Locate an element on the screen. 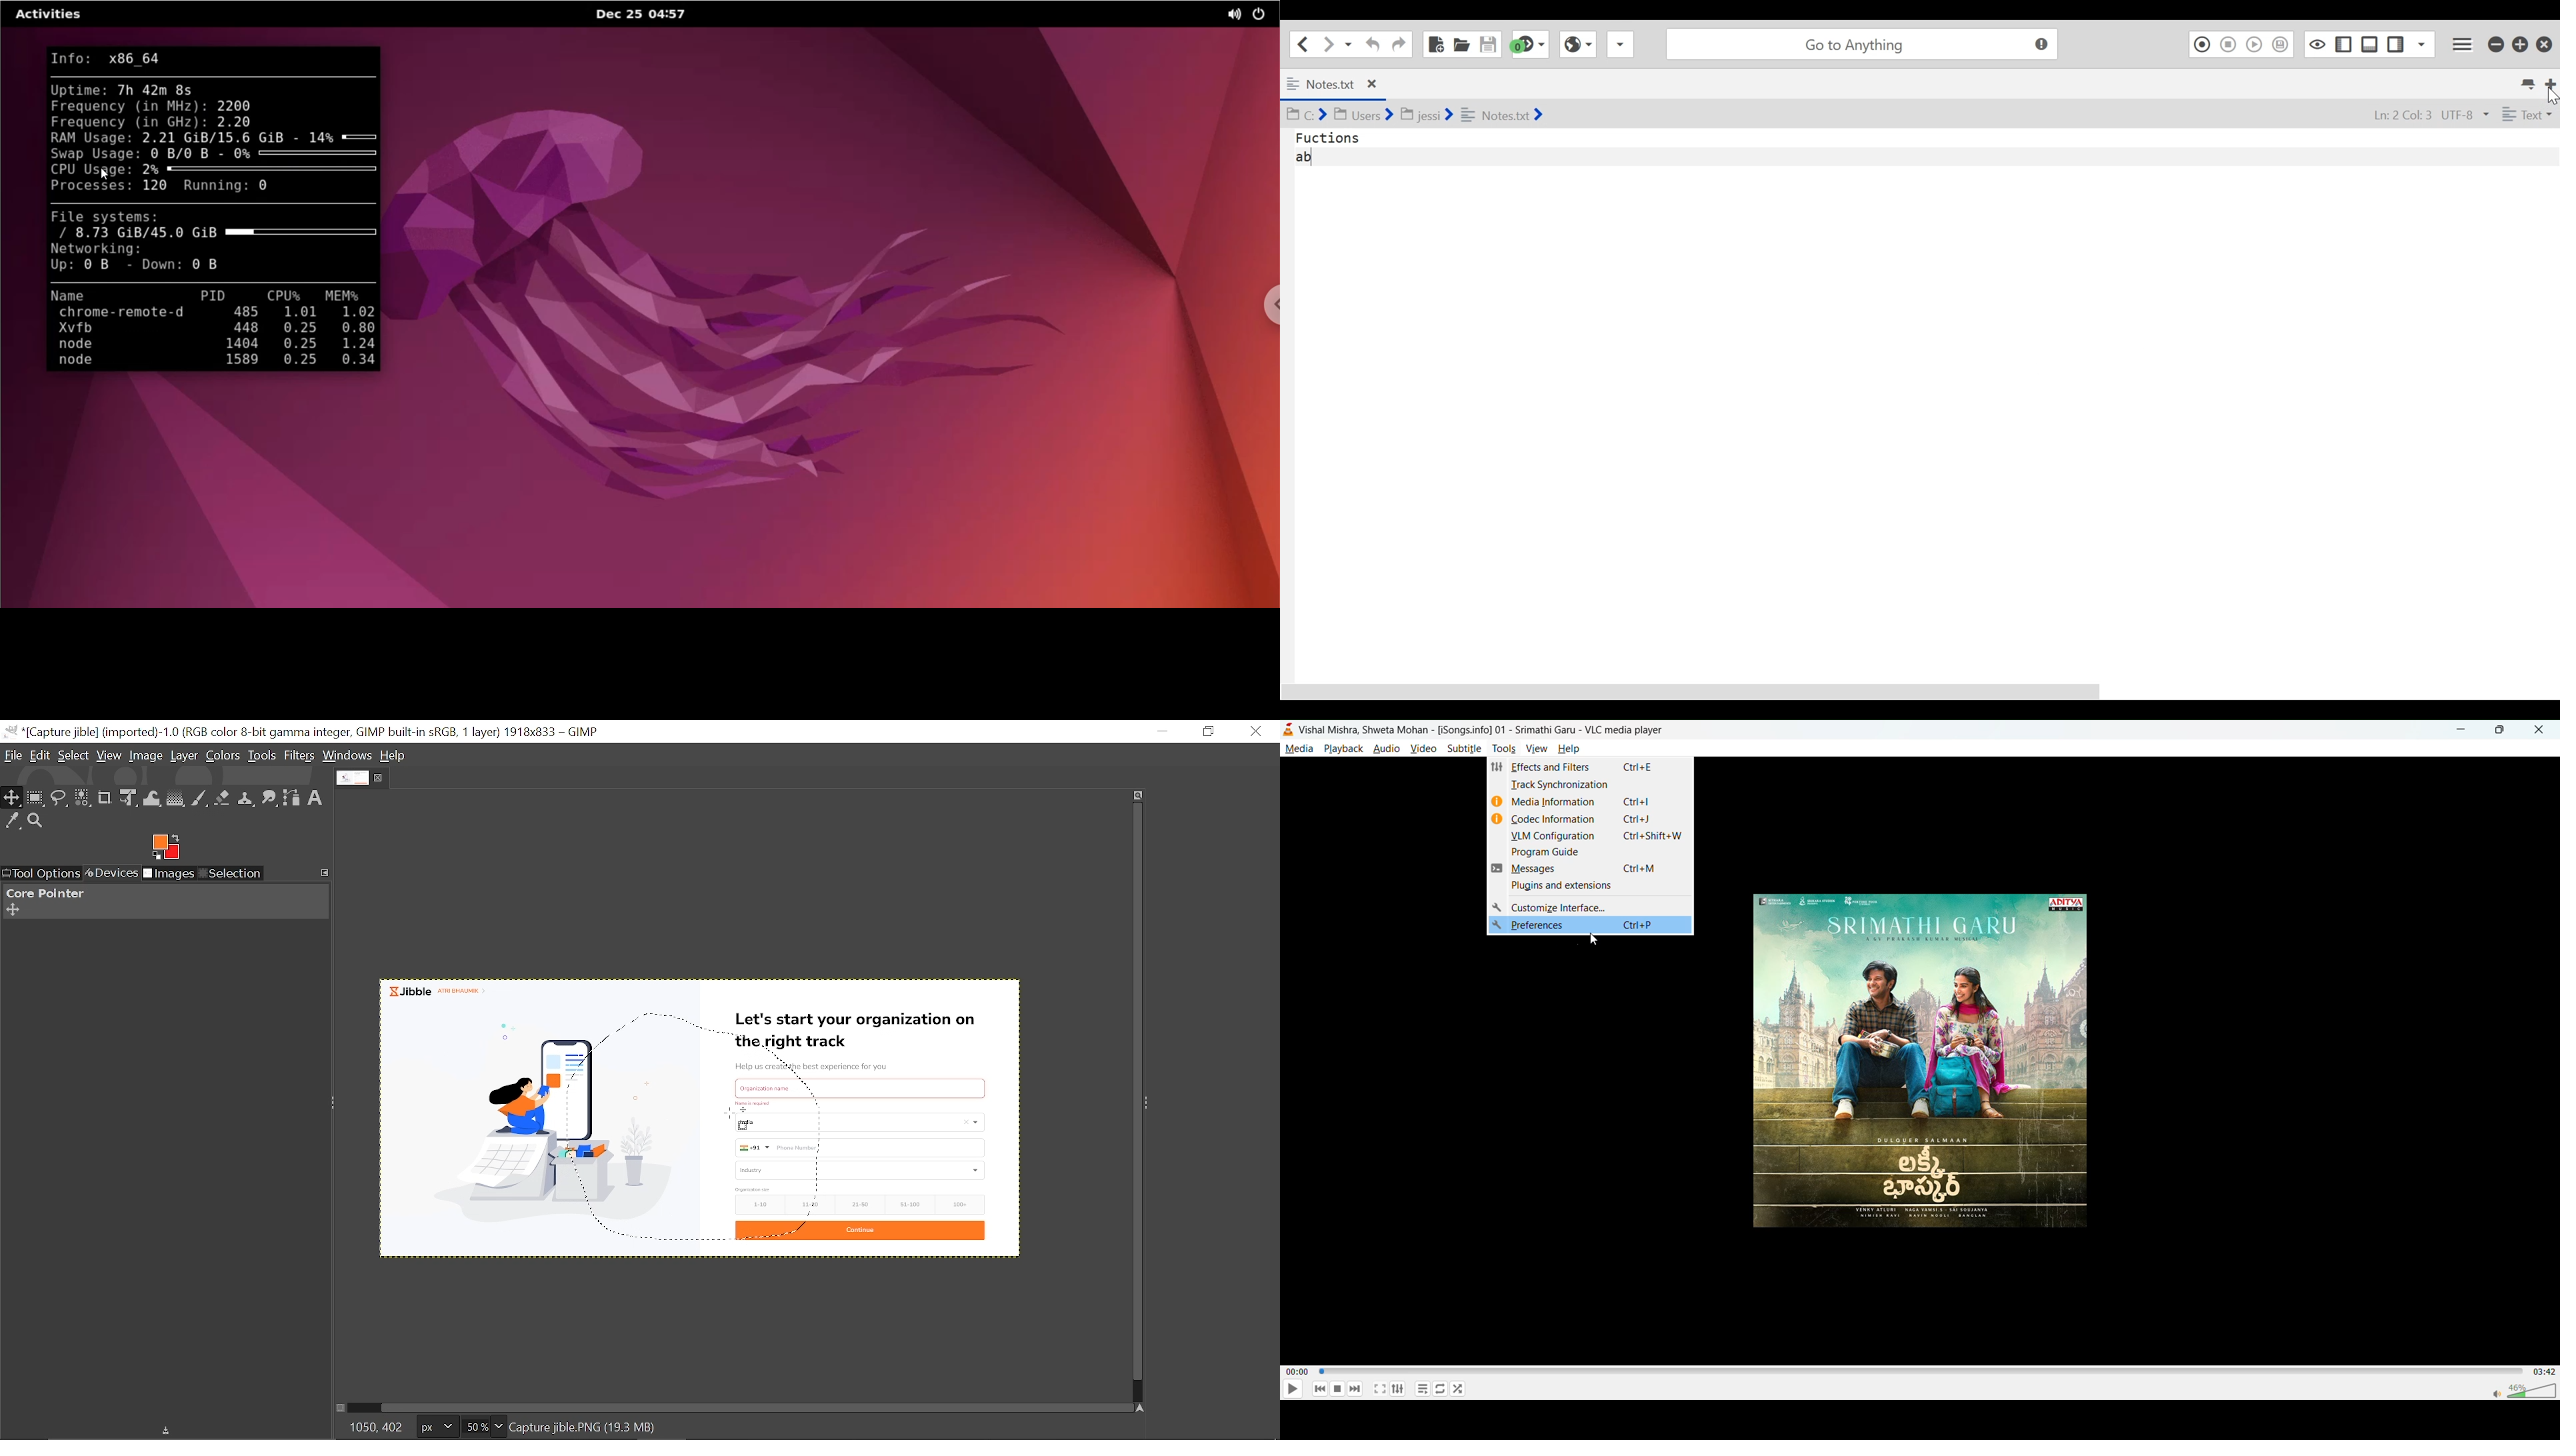  View is located at coordinates (109, 755).